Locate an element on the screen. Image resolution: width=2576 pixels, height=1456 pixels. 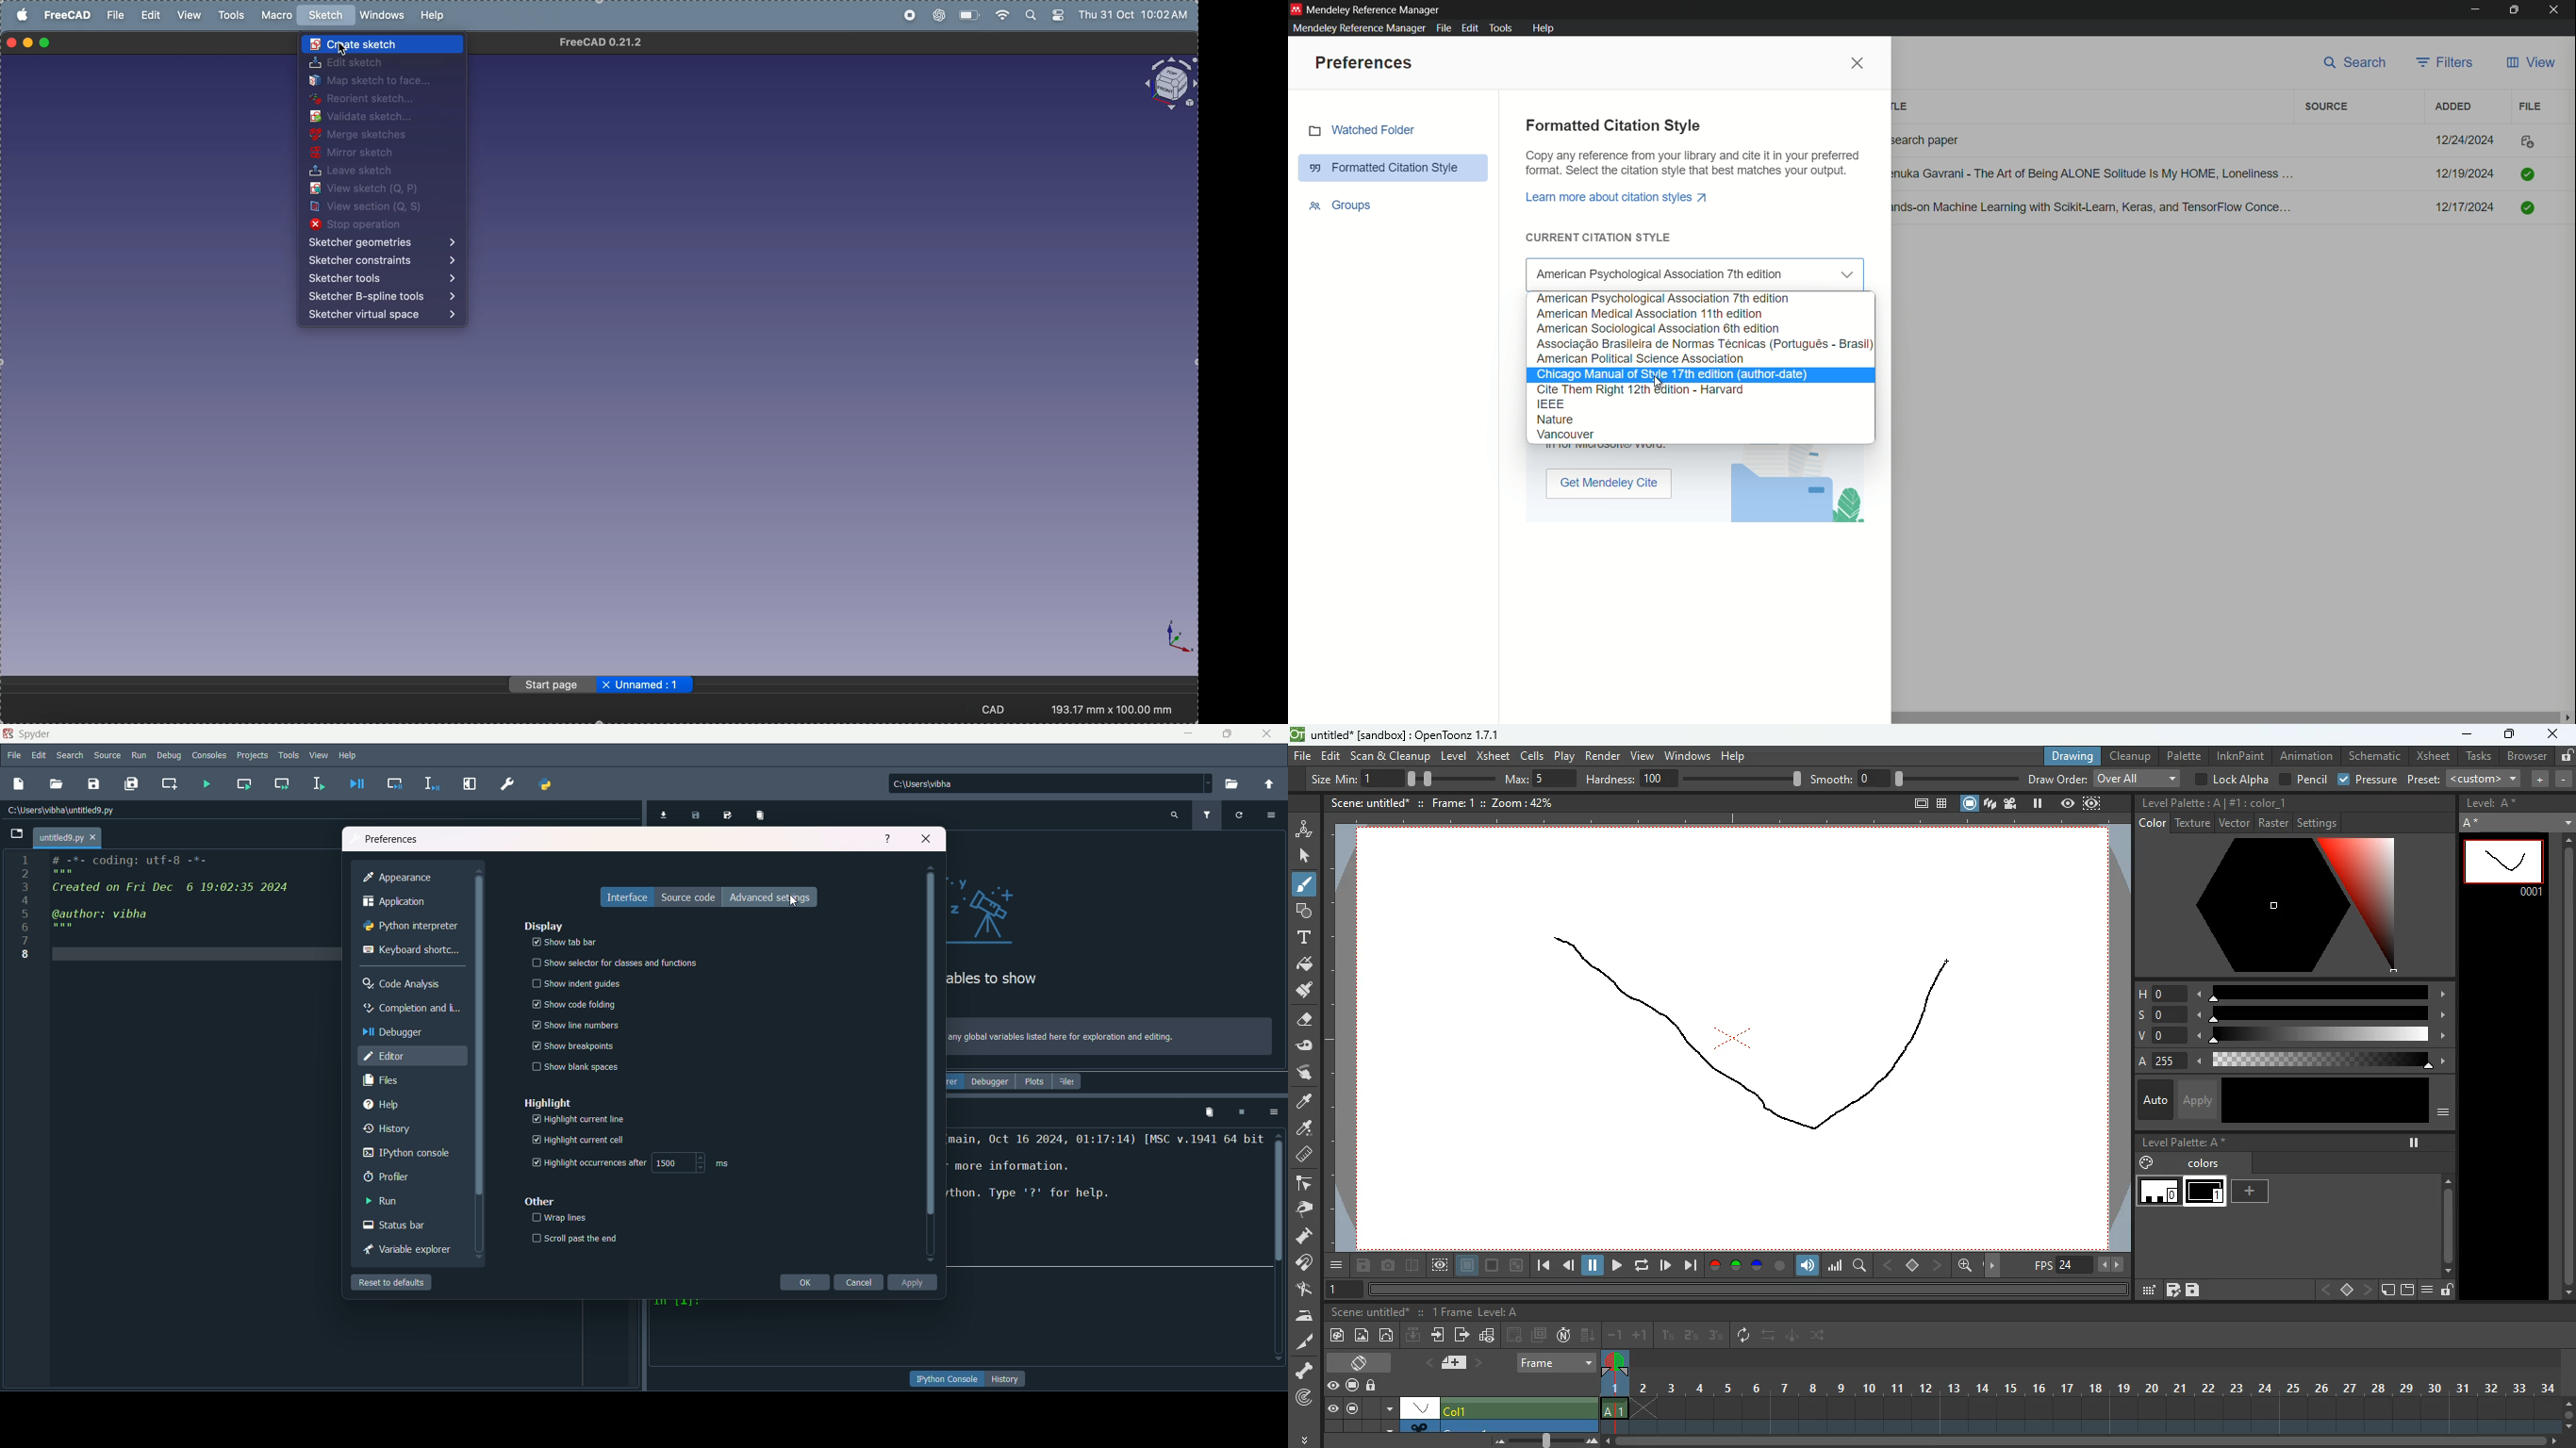
button is located at coordinates (1007, 1379).